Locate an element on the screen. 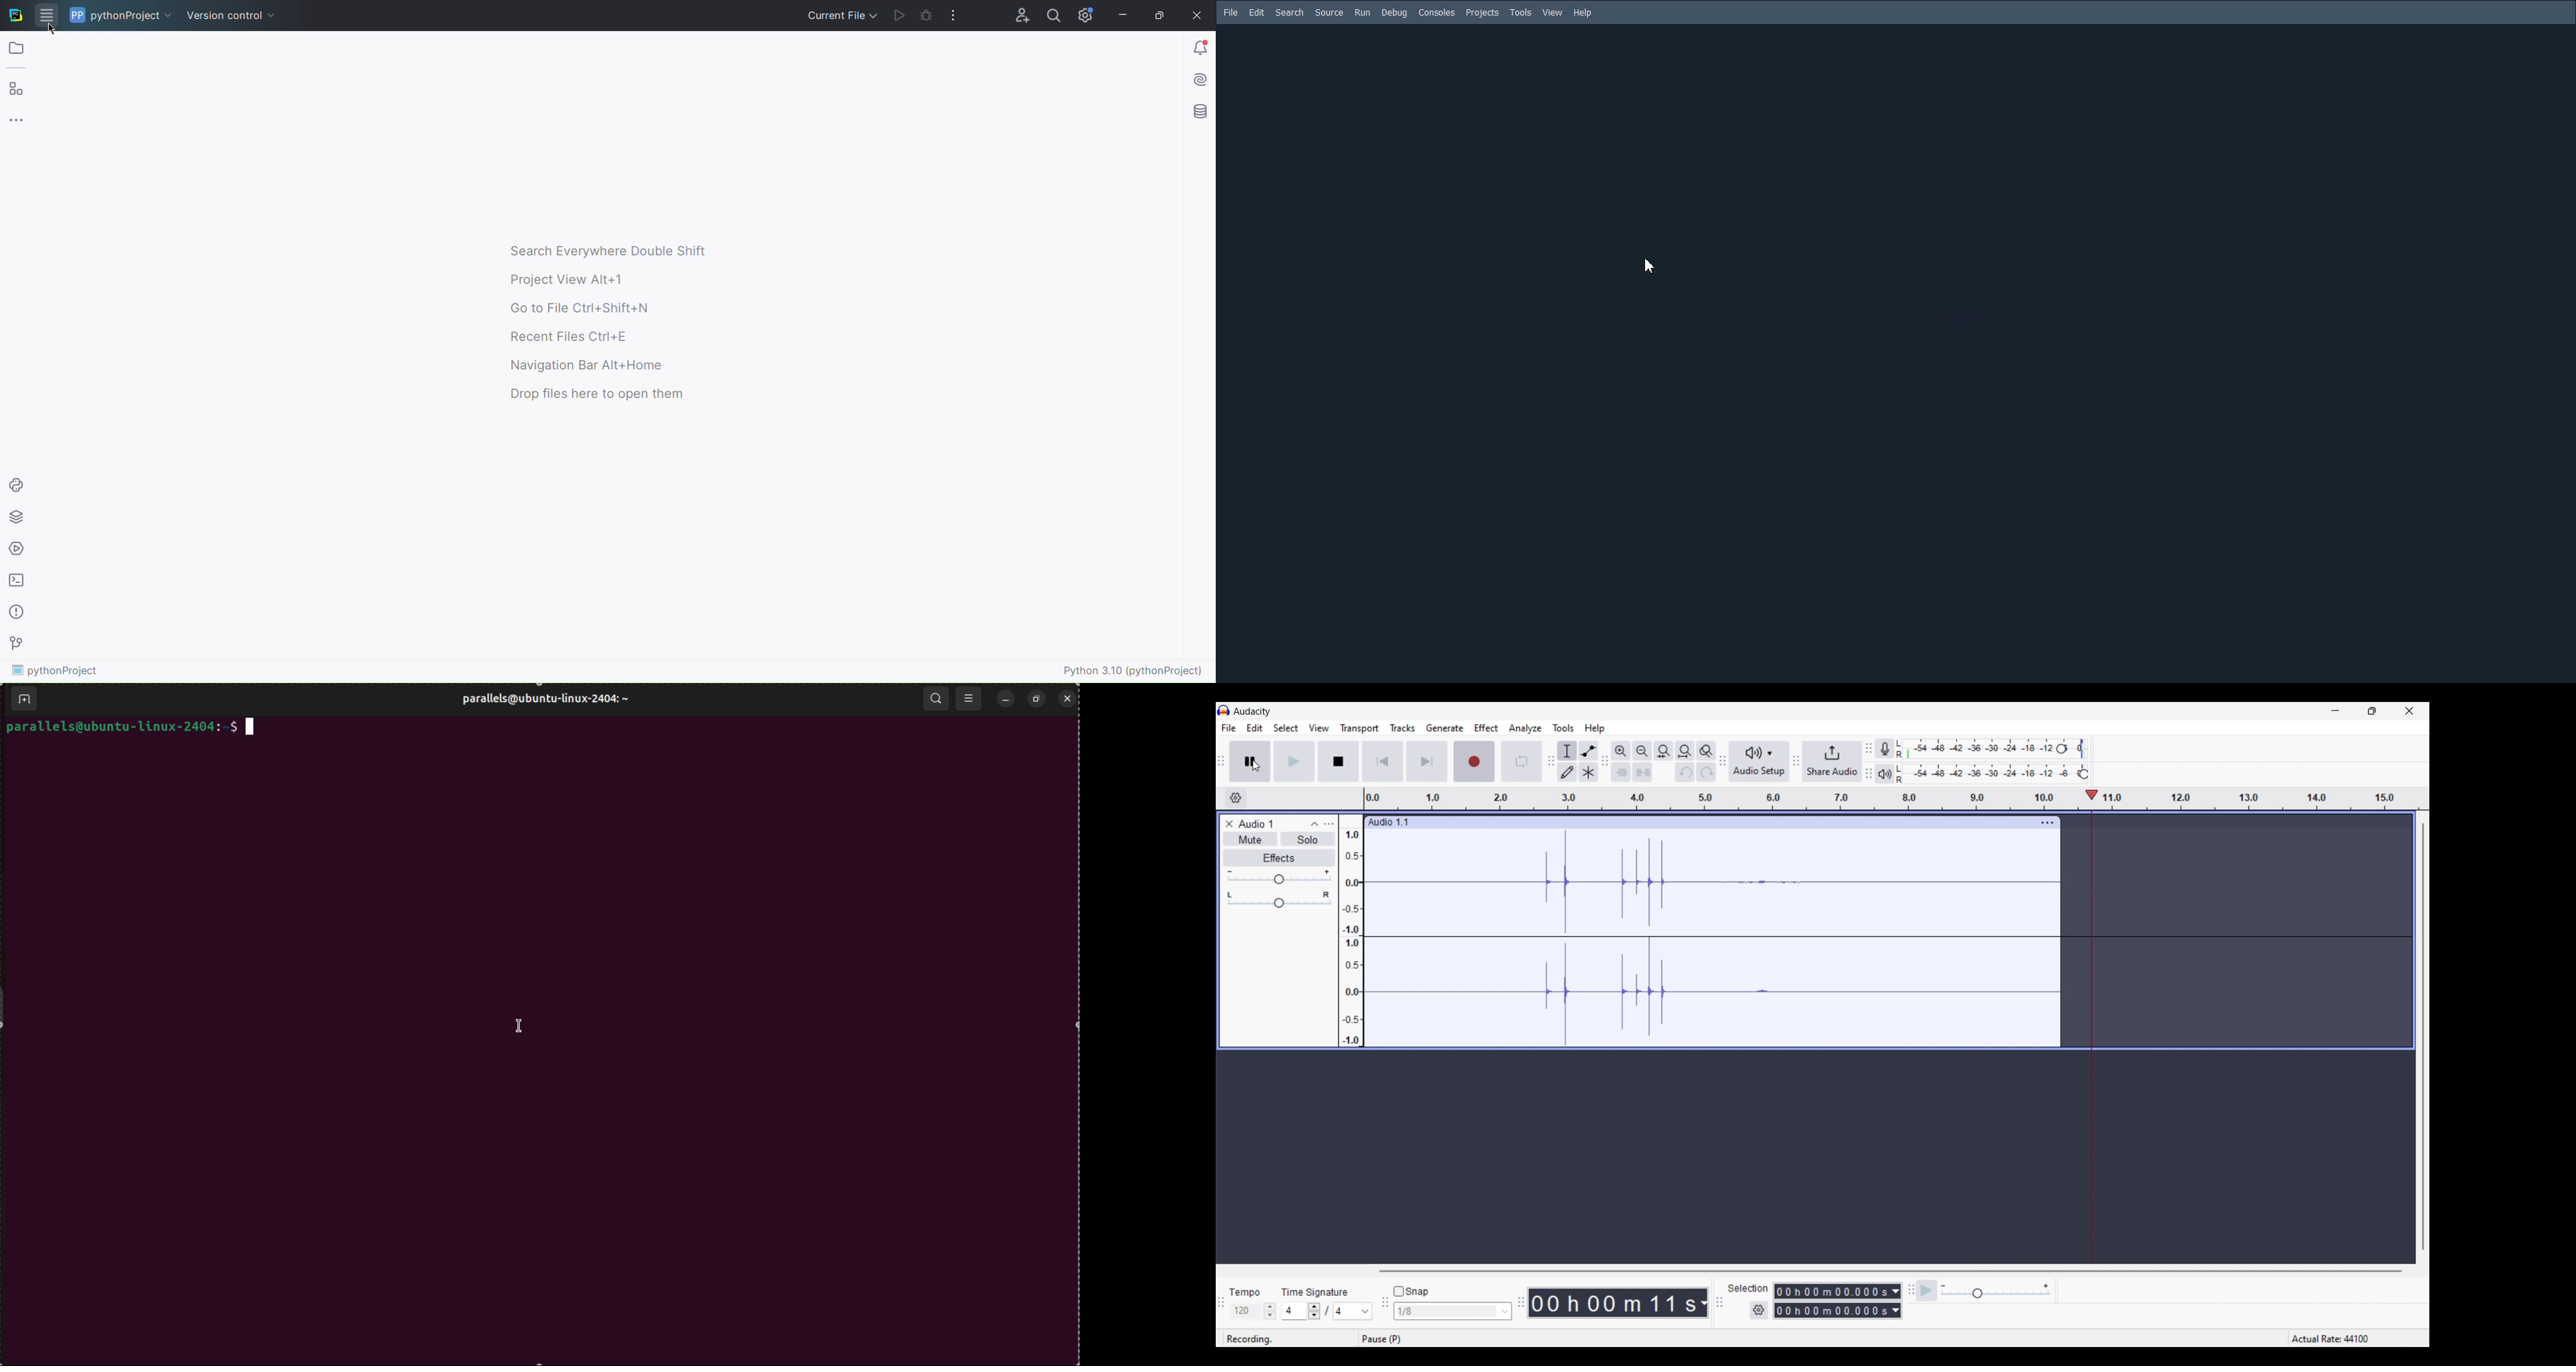 Image resolution: width=2576 pixels, height=1372 pixels. Pause is located at coordinates (1250, 761).